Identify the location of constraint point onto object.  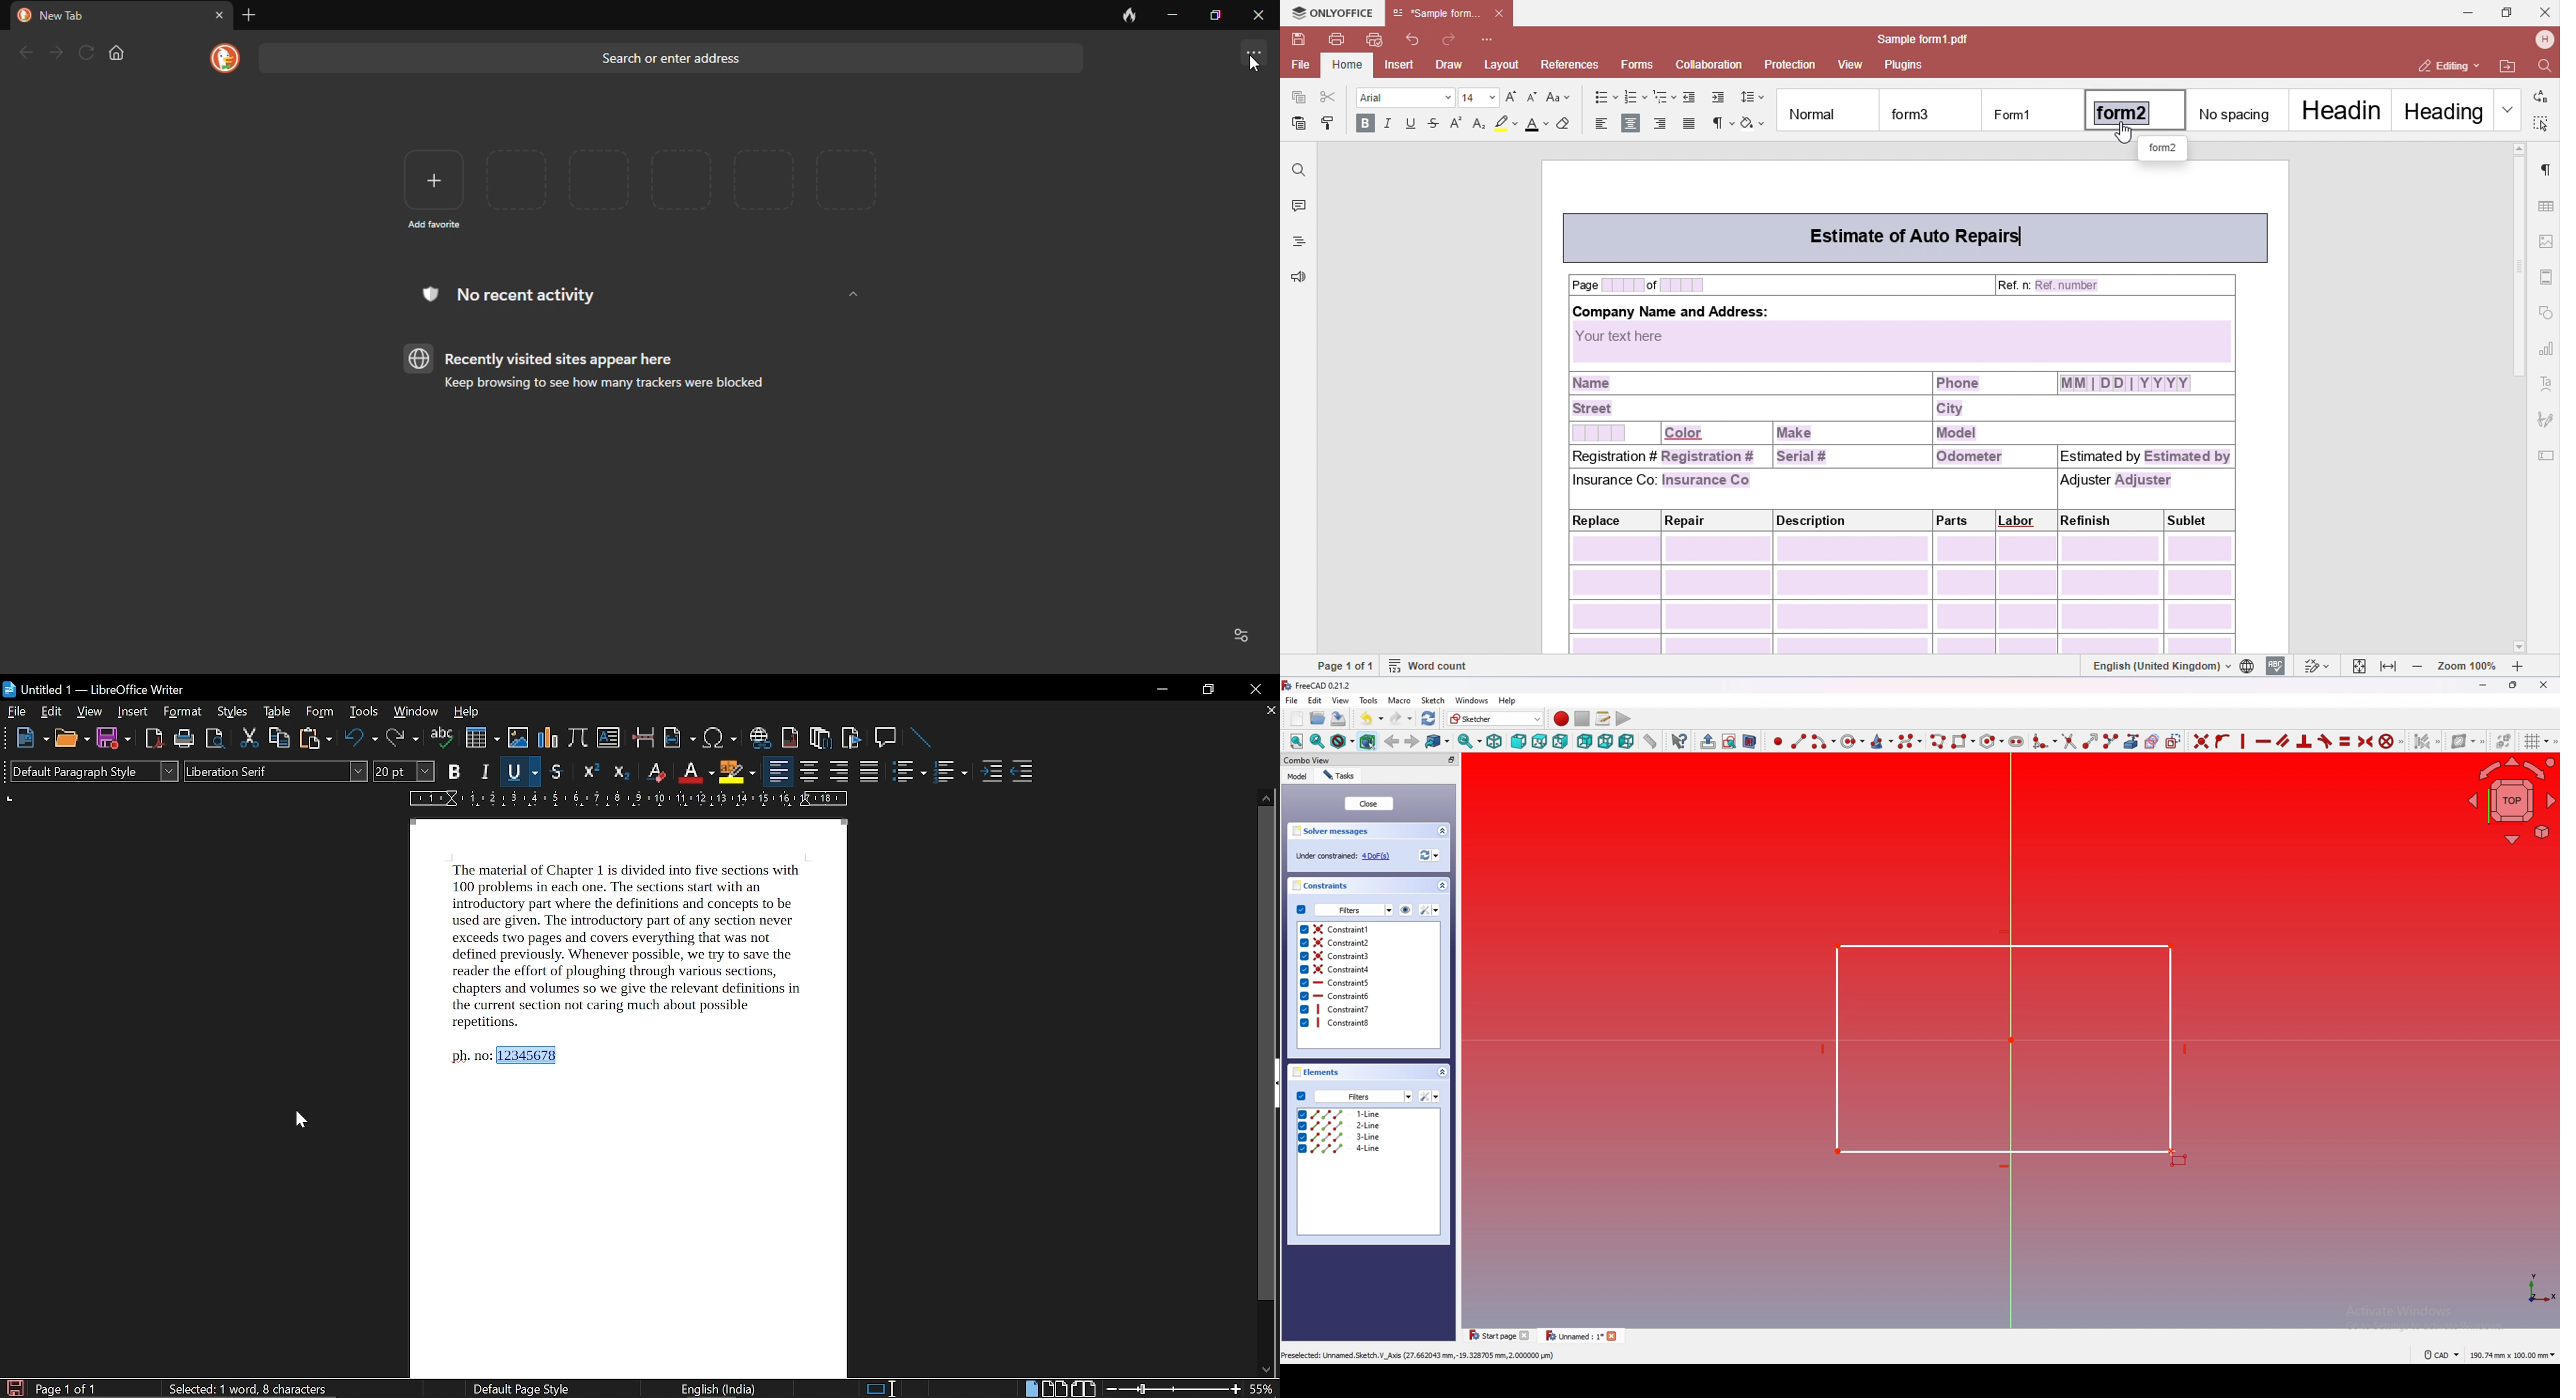
(2222, 741).